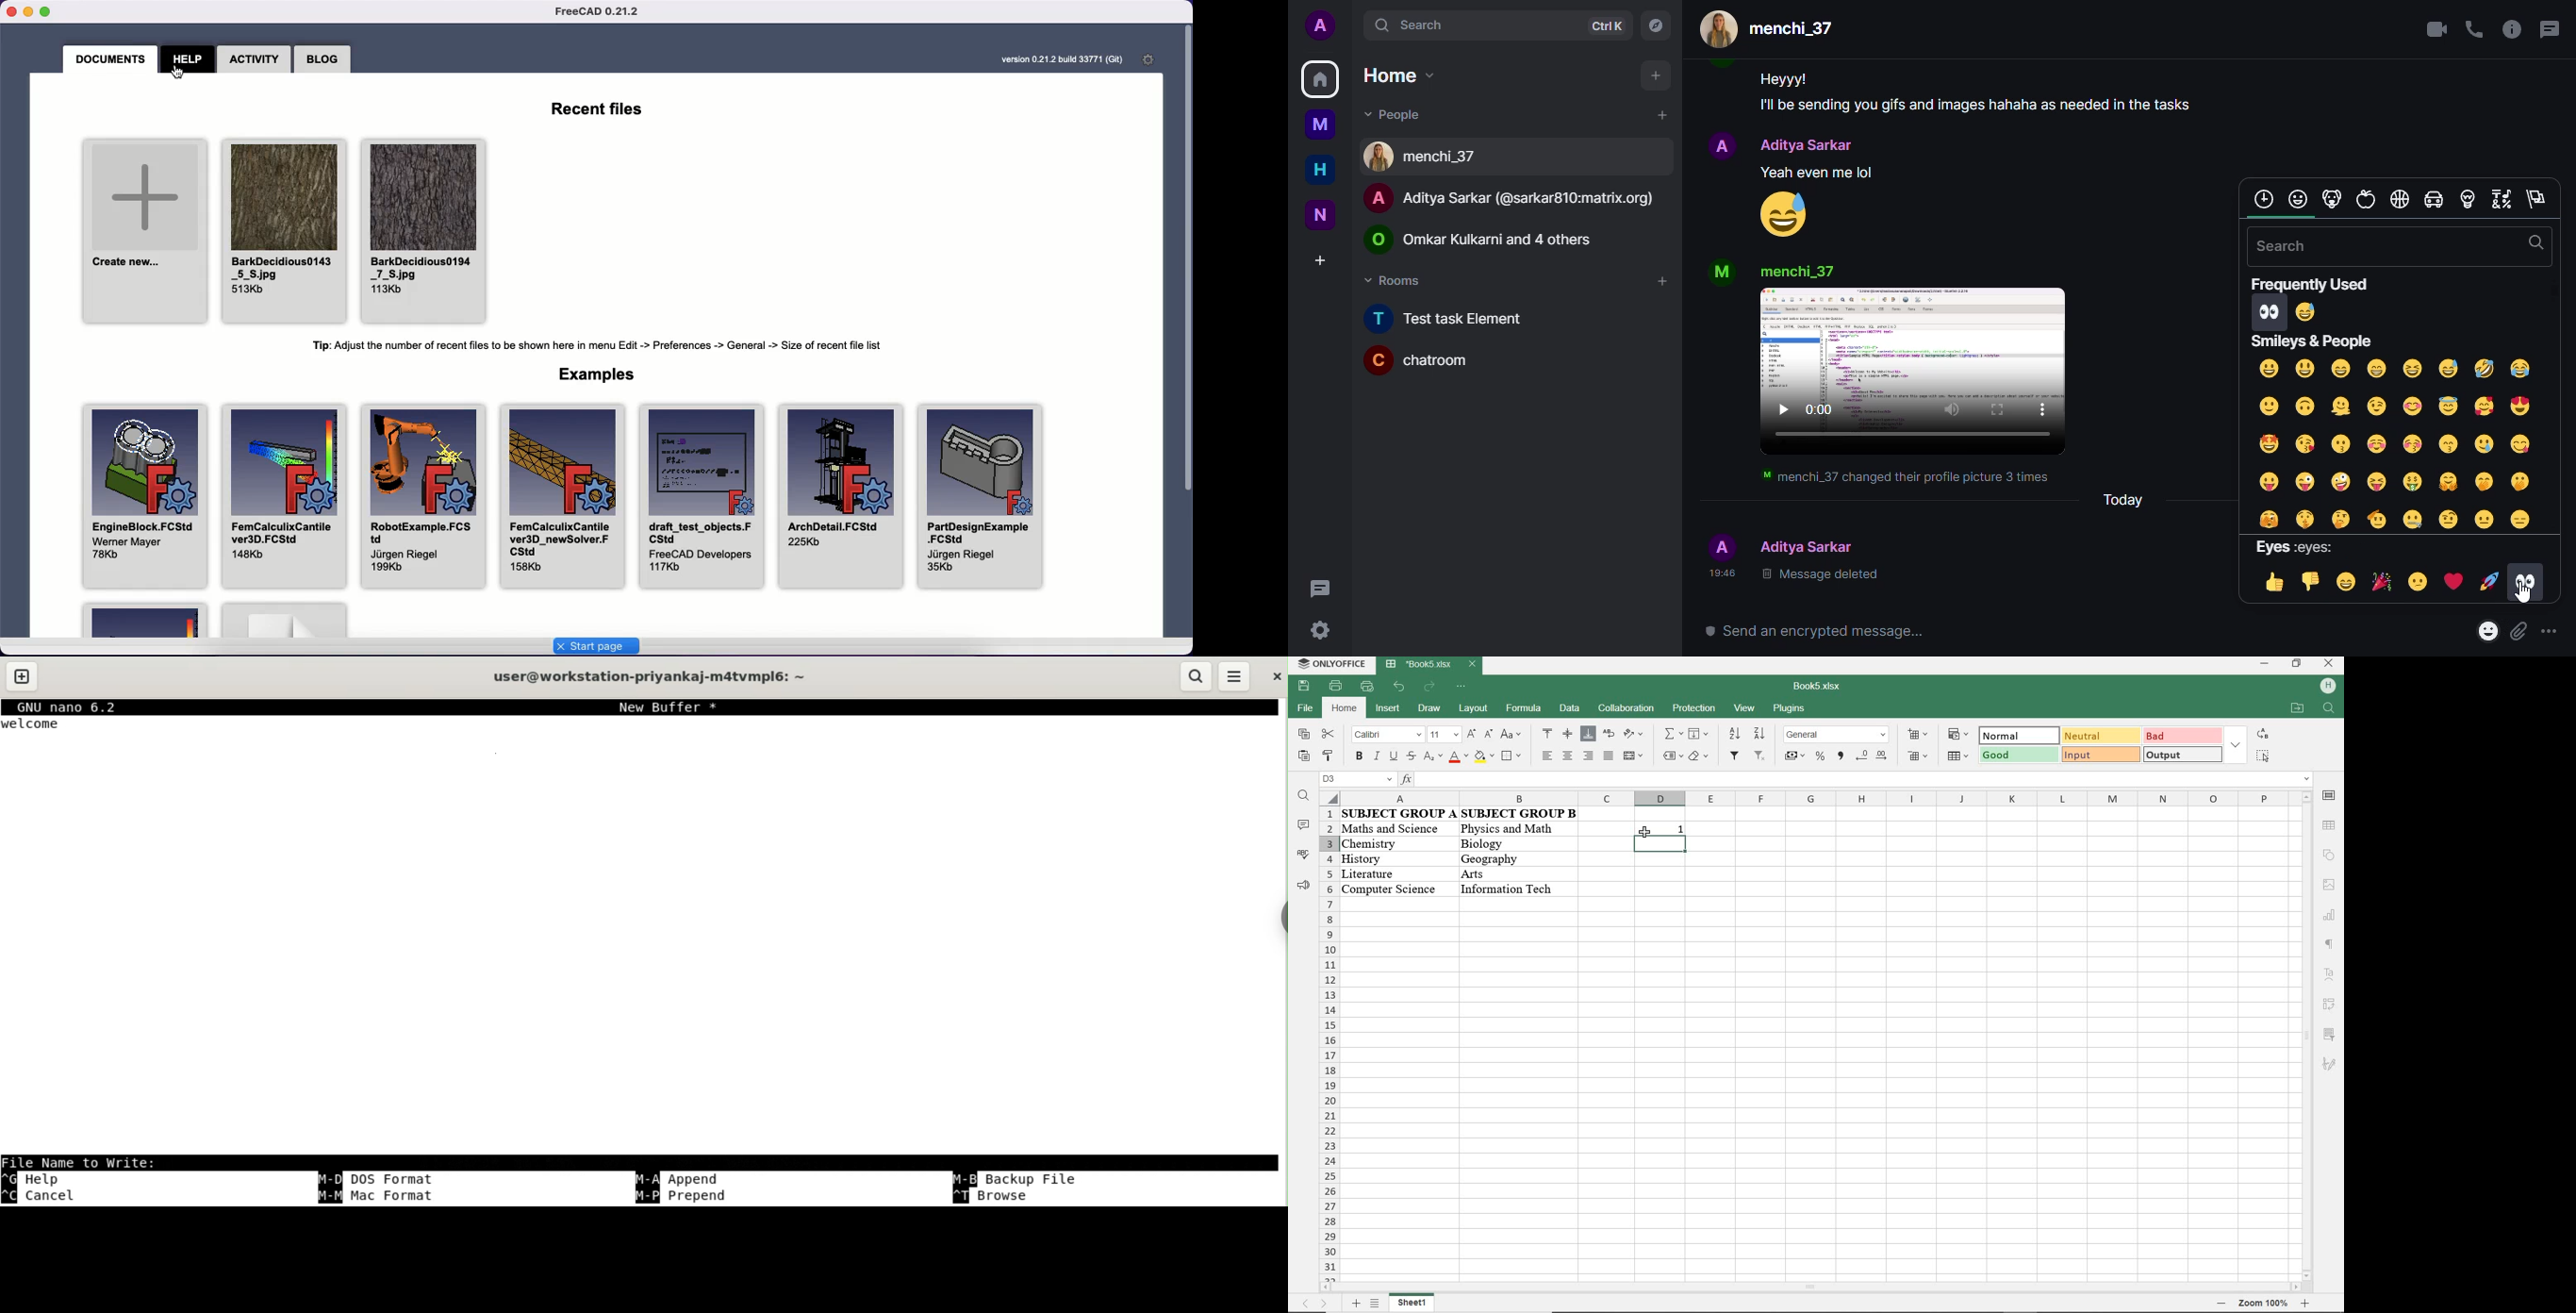 This screenshot has width=2576, height=1316. Describe the element at coordinates (142, 230) in the screenshot. I see `Create new project` at that location.